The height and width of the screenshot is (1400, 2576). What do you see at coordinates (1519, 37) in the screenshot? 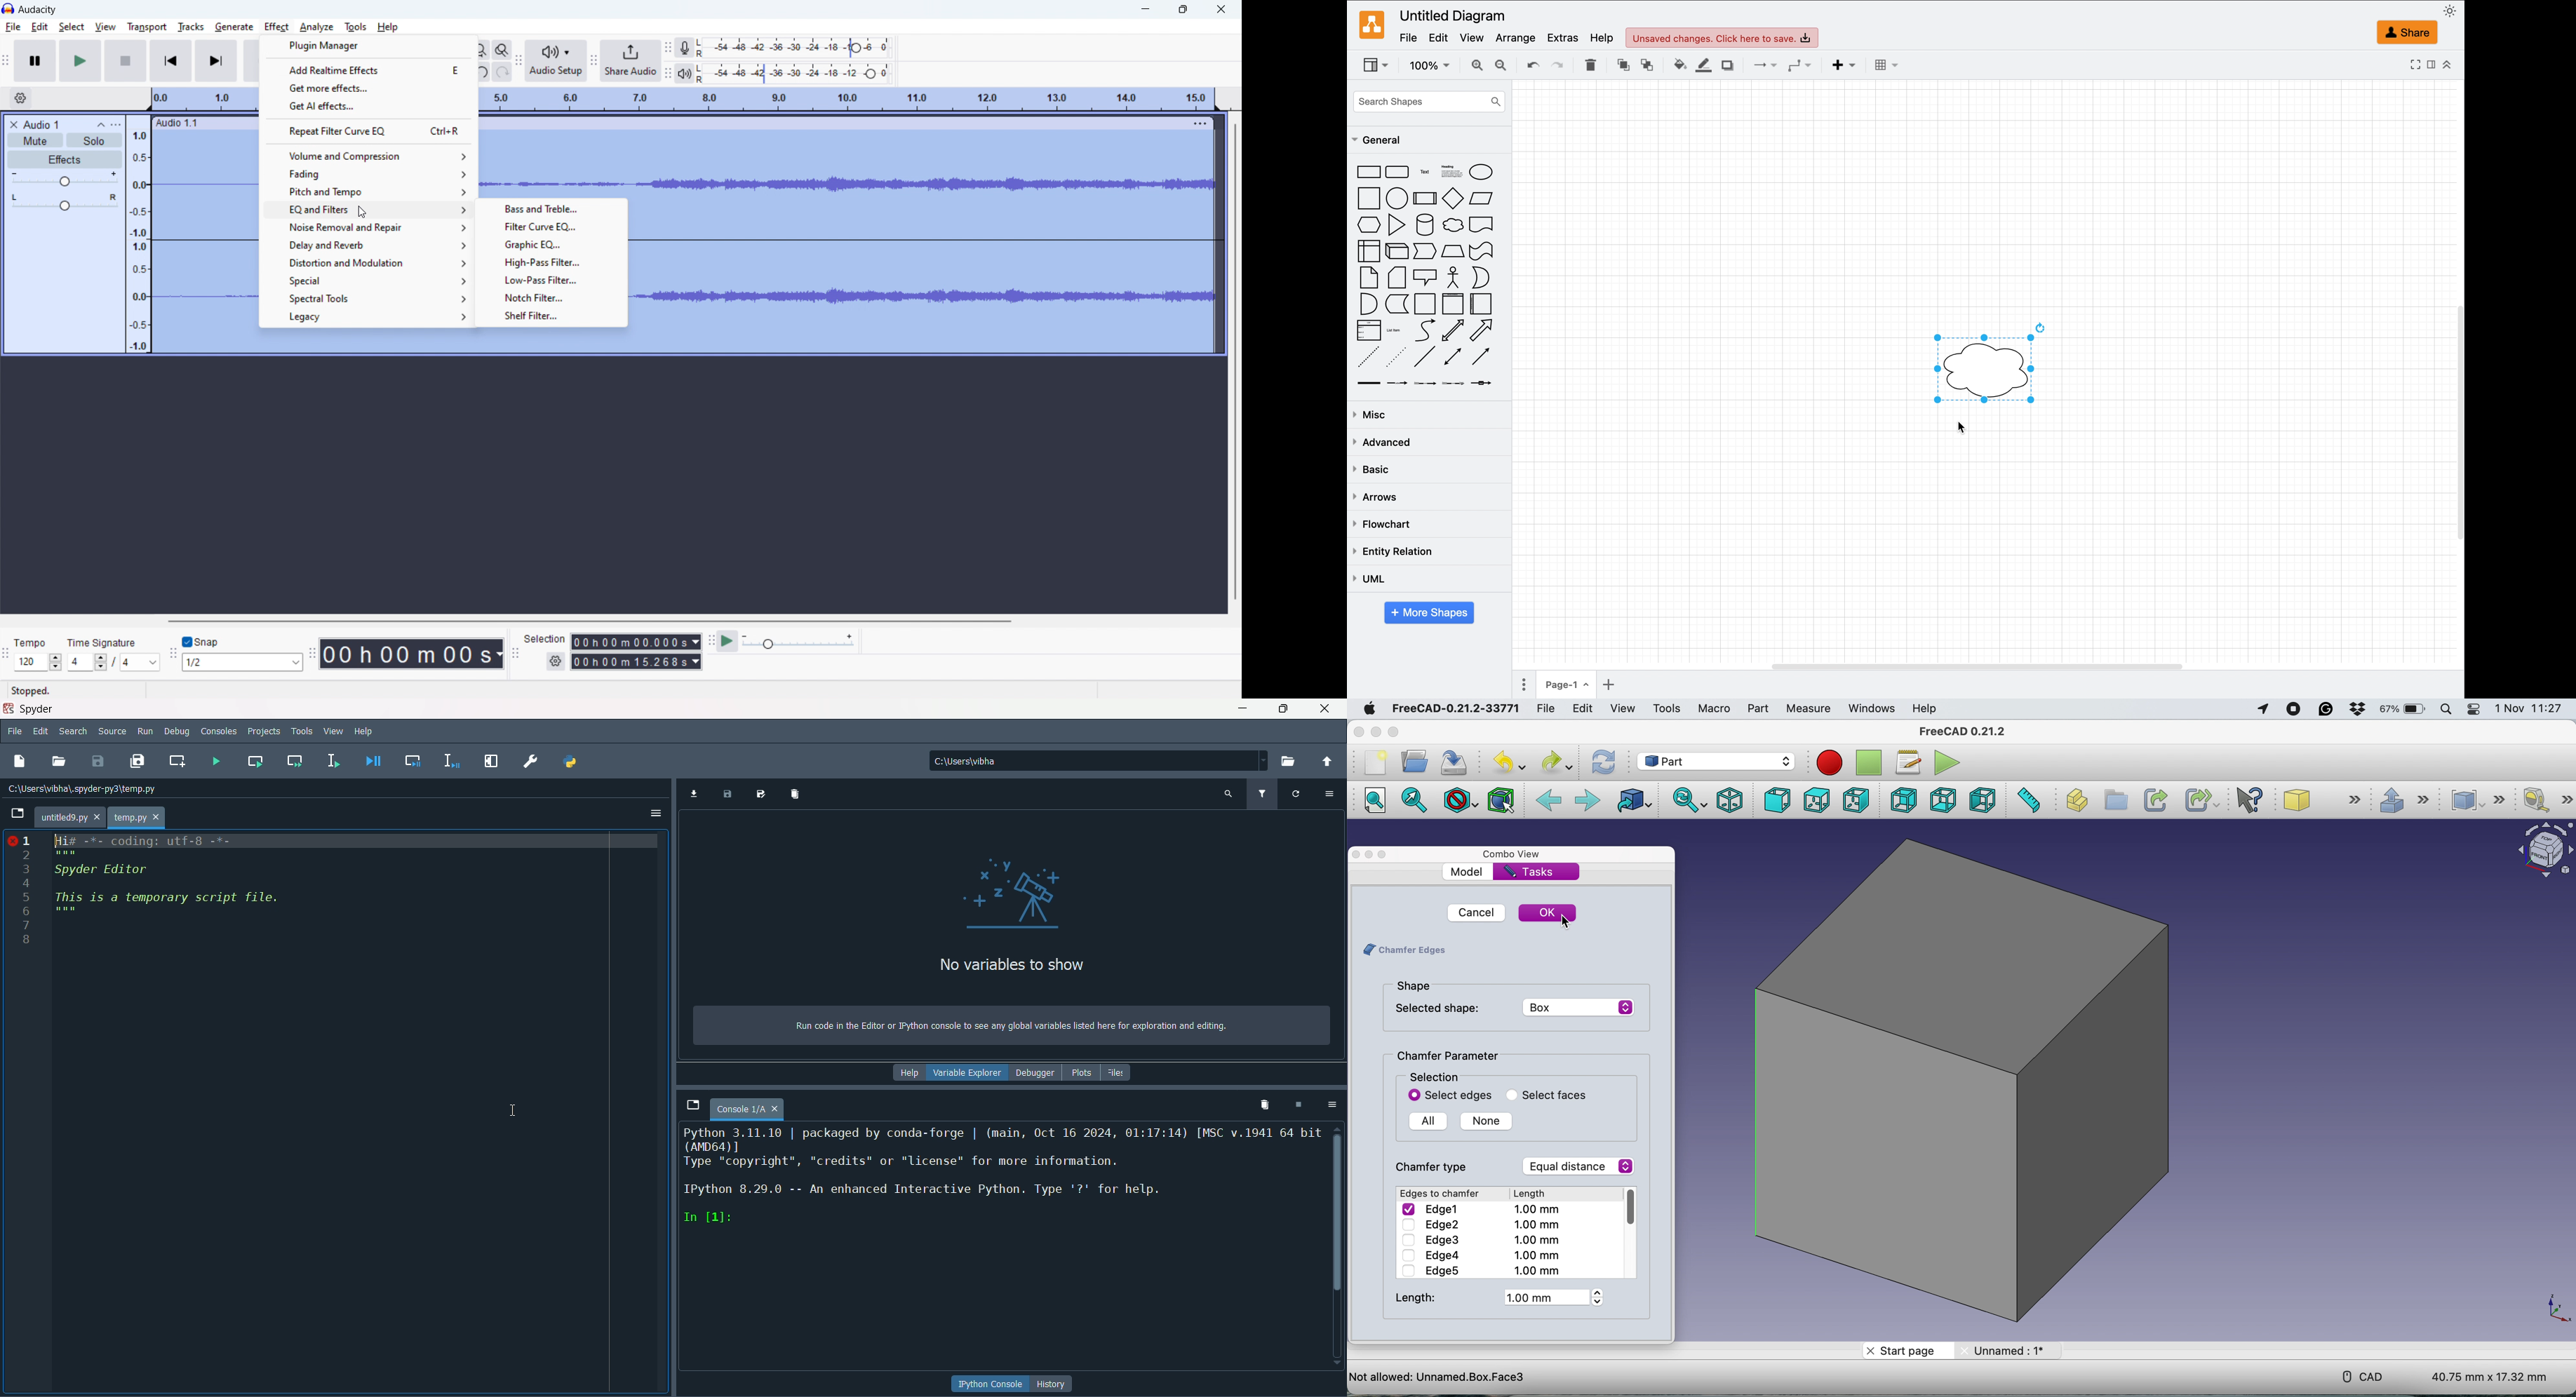
I see `arrange` at bounding box center [1519, 37].